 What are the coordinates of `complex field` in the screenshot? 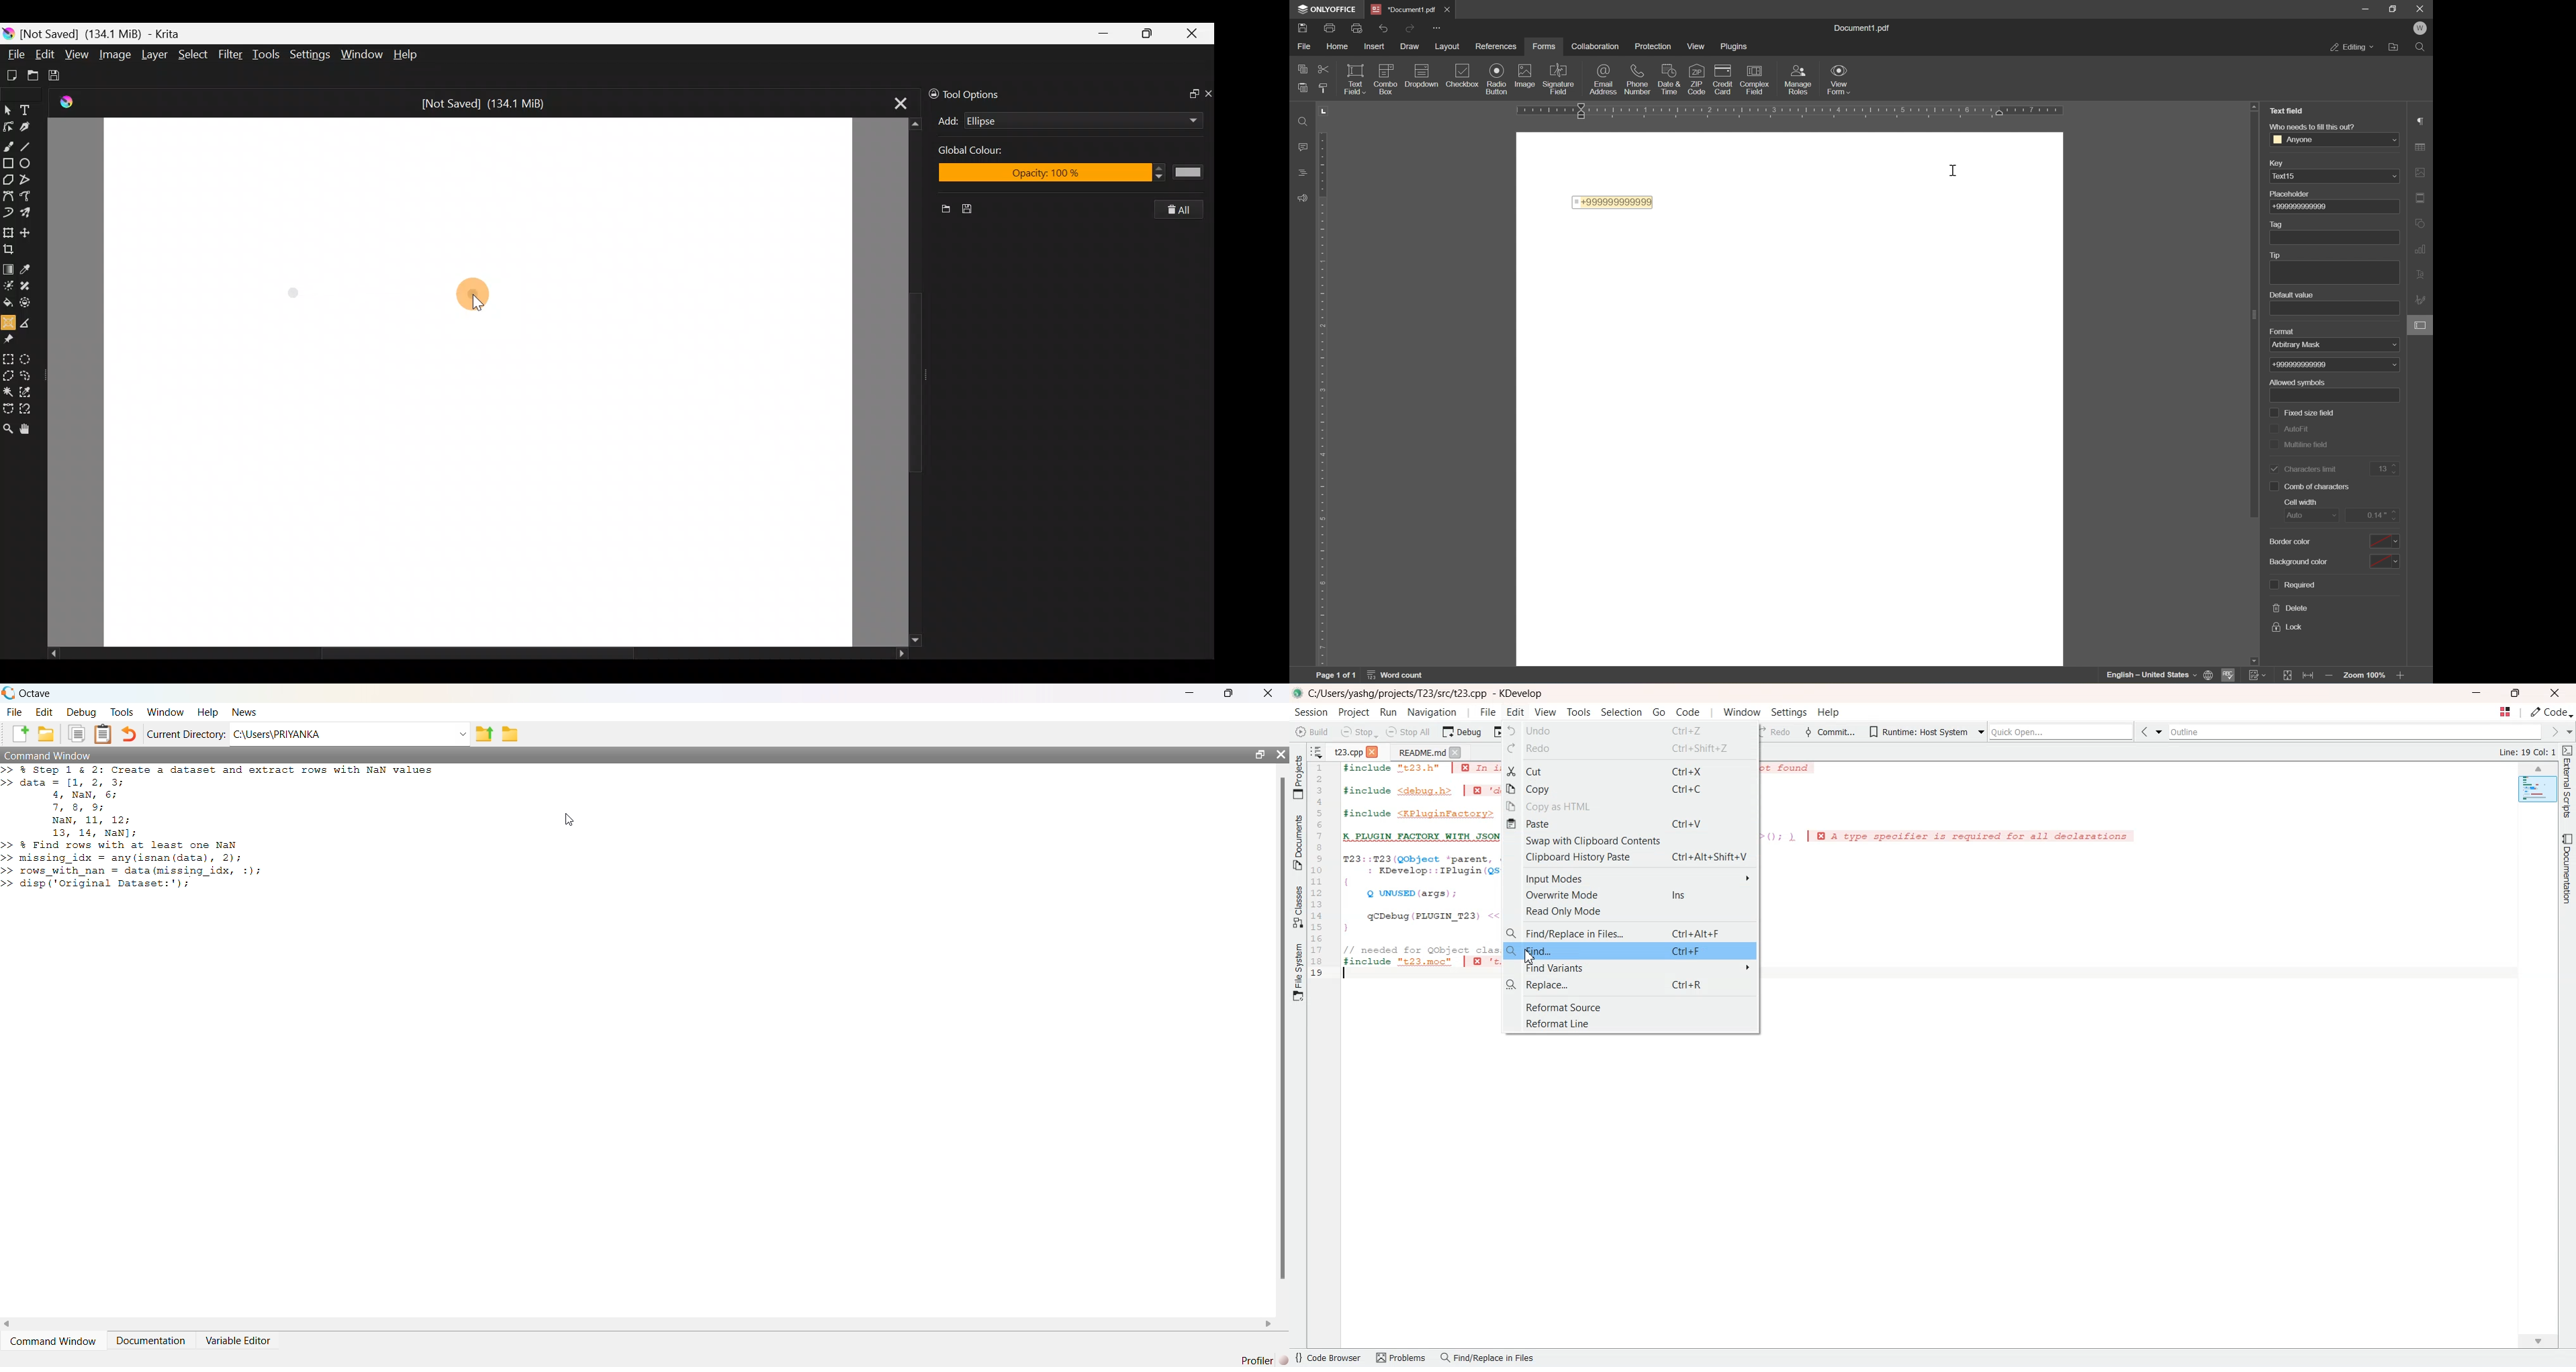 It's located at (1758, 79).